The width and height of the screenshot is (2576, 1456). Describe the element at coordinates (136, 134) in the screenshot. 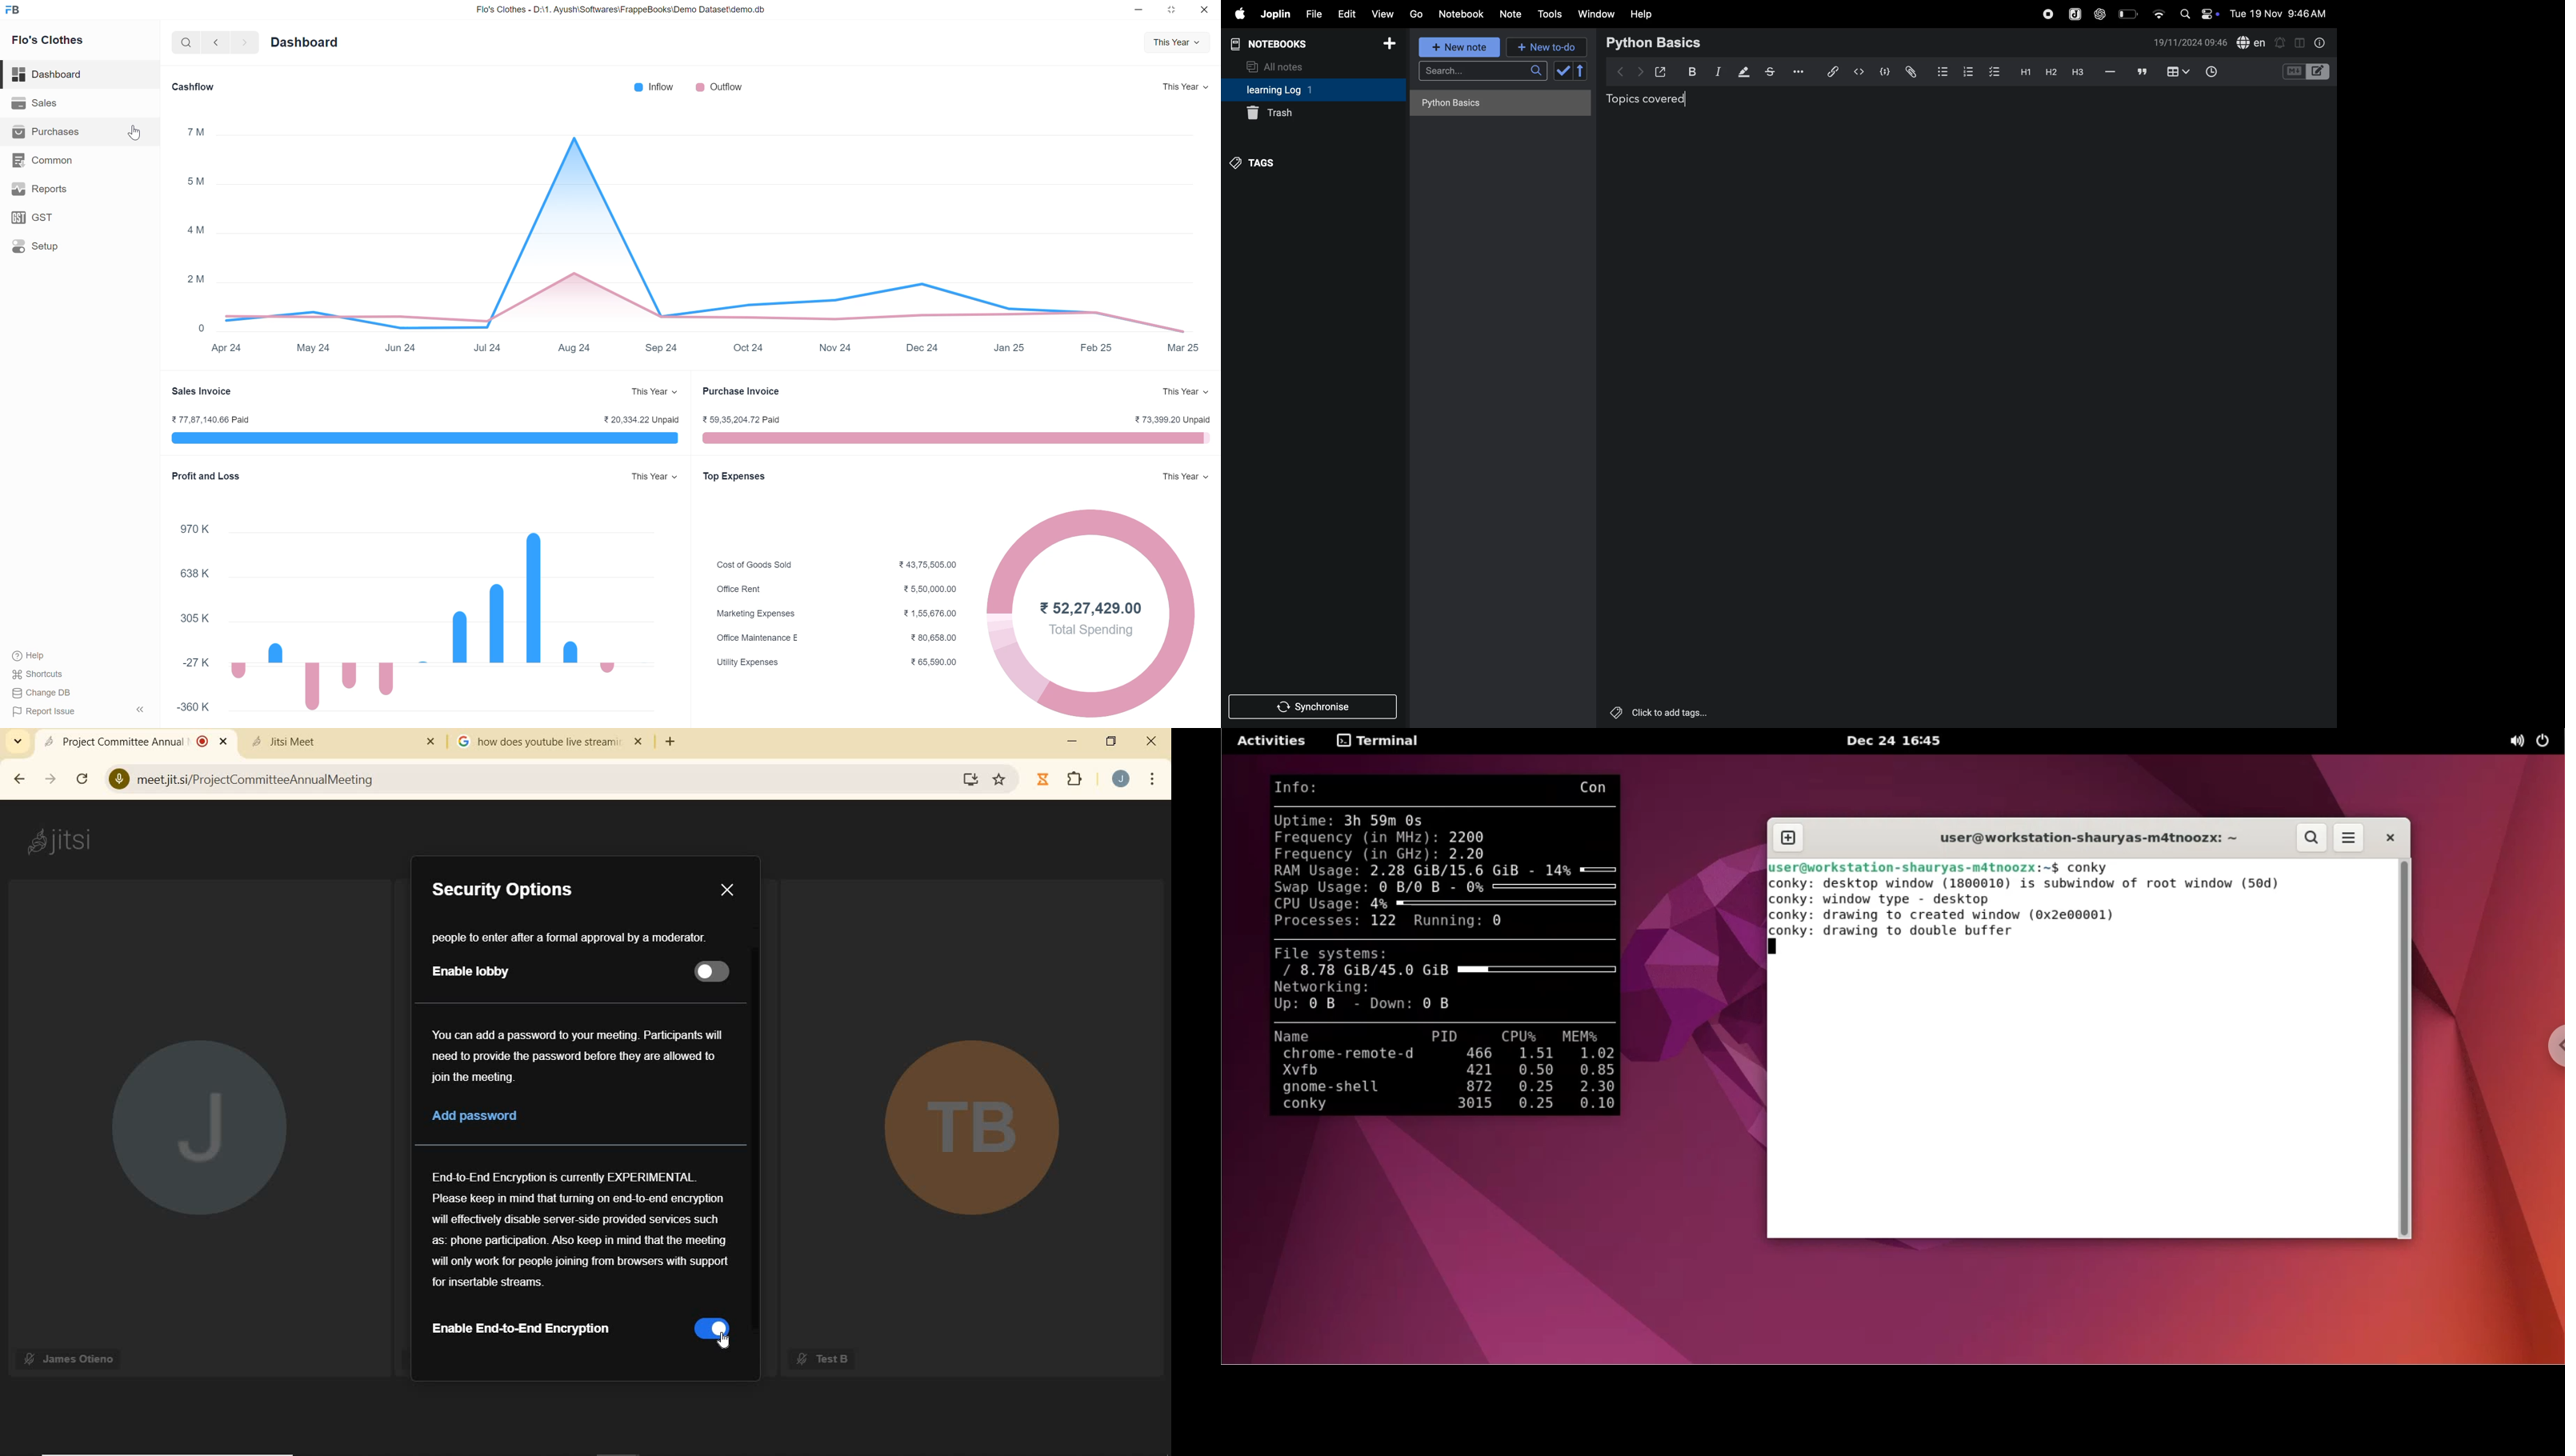

I see `cursor` at that location.